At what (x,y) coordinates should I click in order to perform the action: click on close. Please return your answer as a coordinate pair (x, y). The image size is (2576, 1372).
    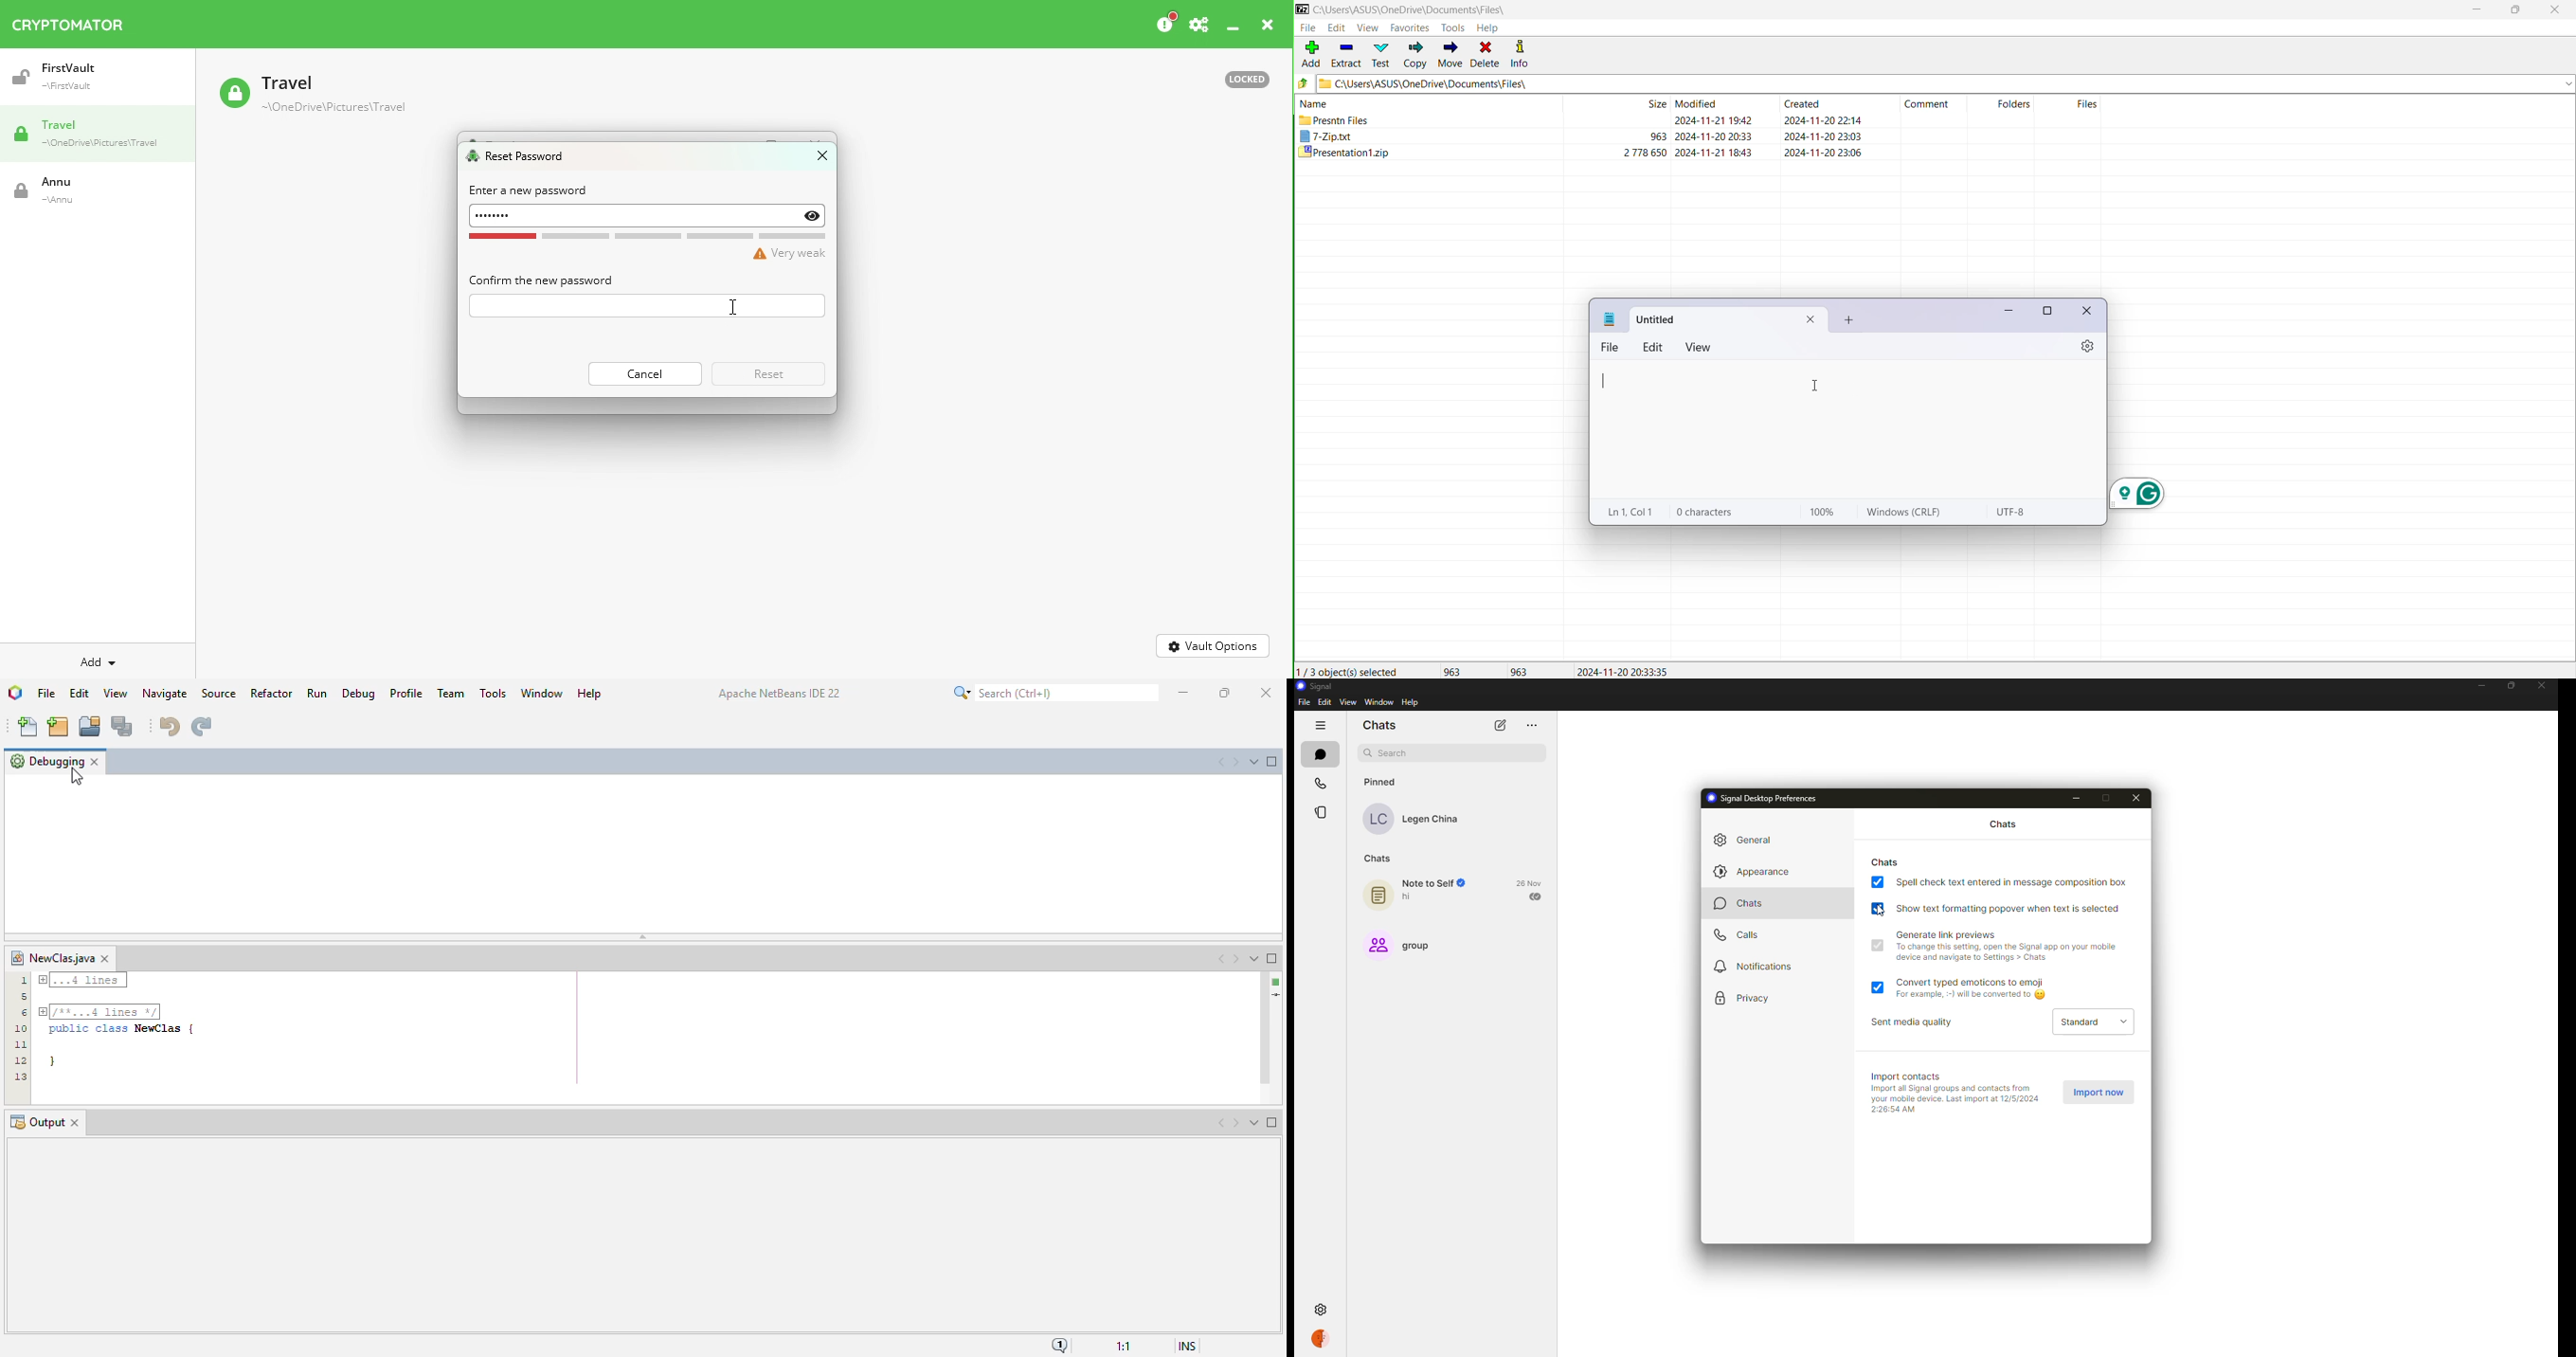
    Looking at the image, I should click on (2543, 685).